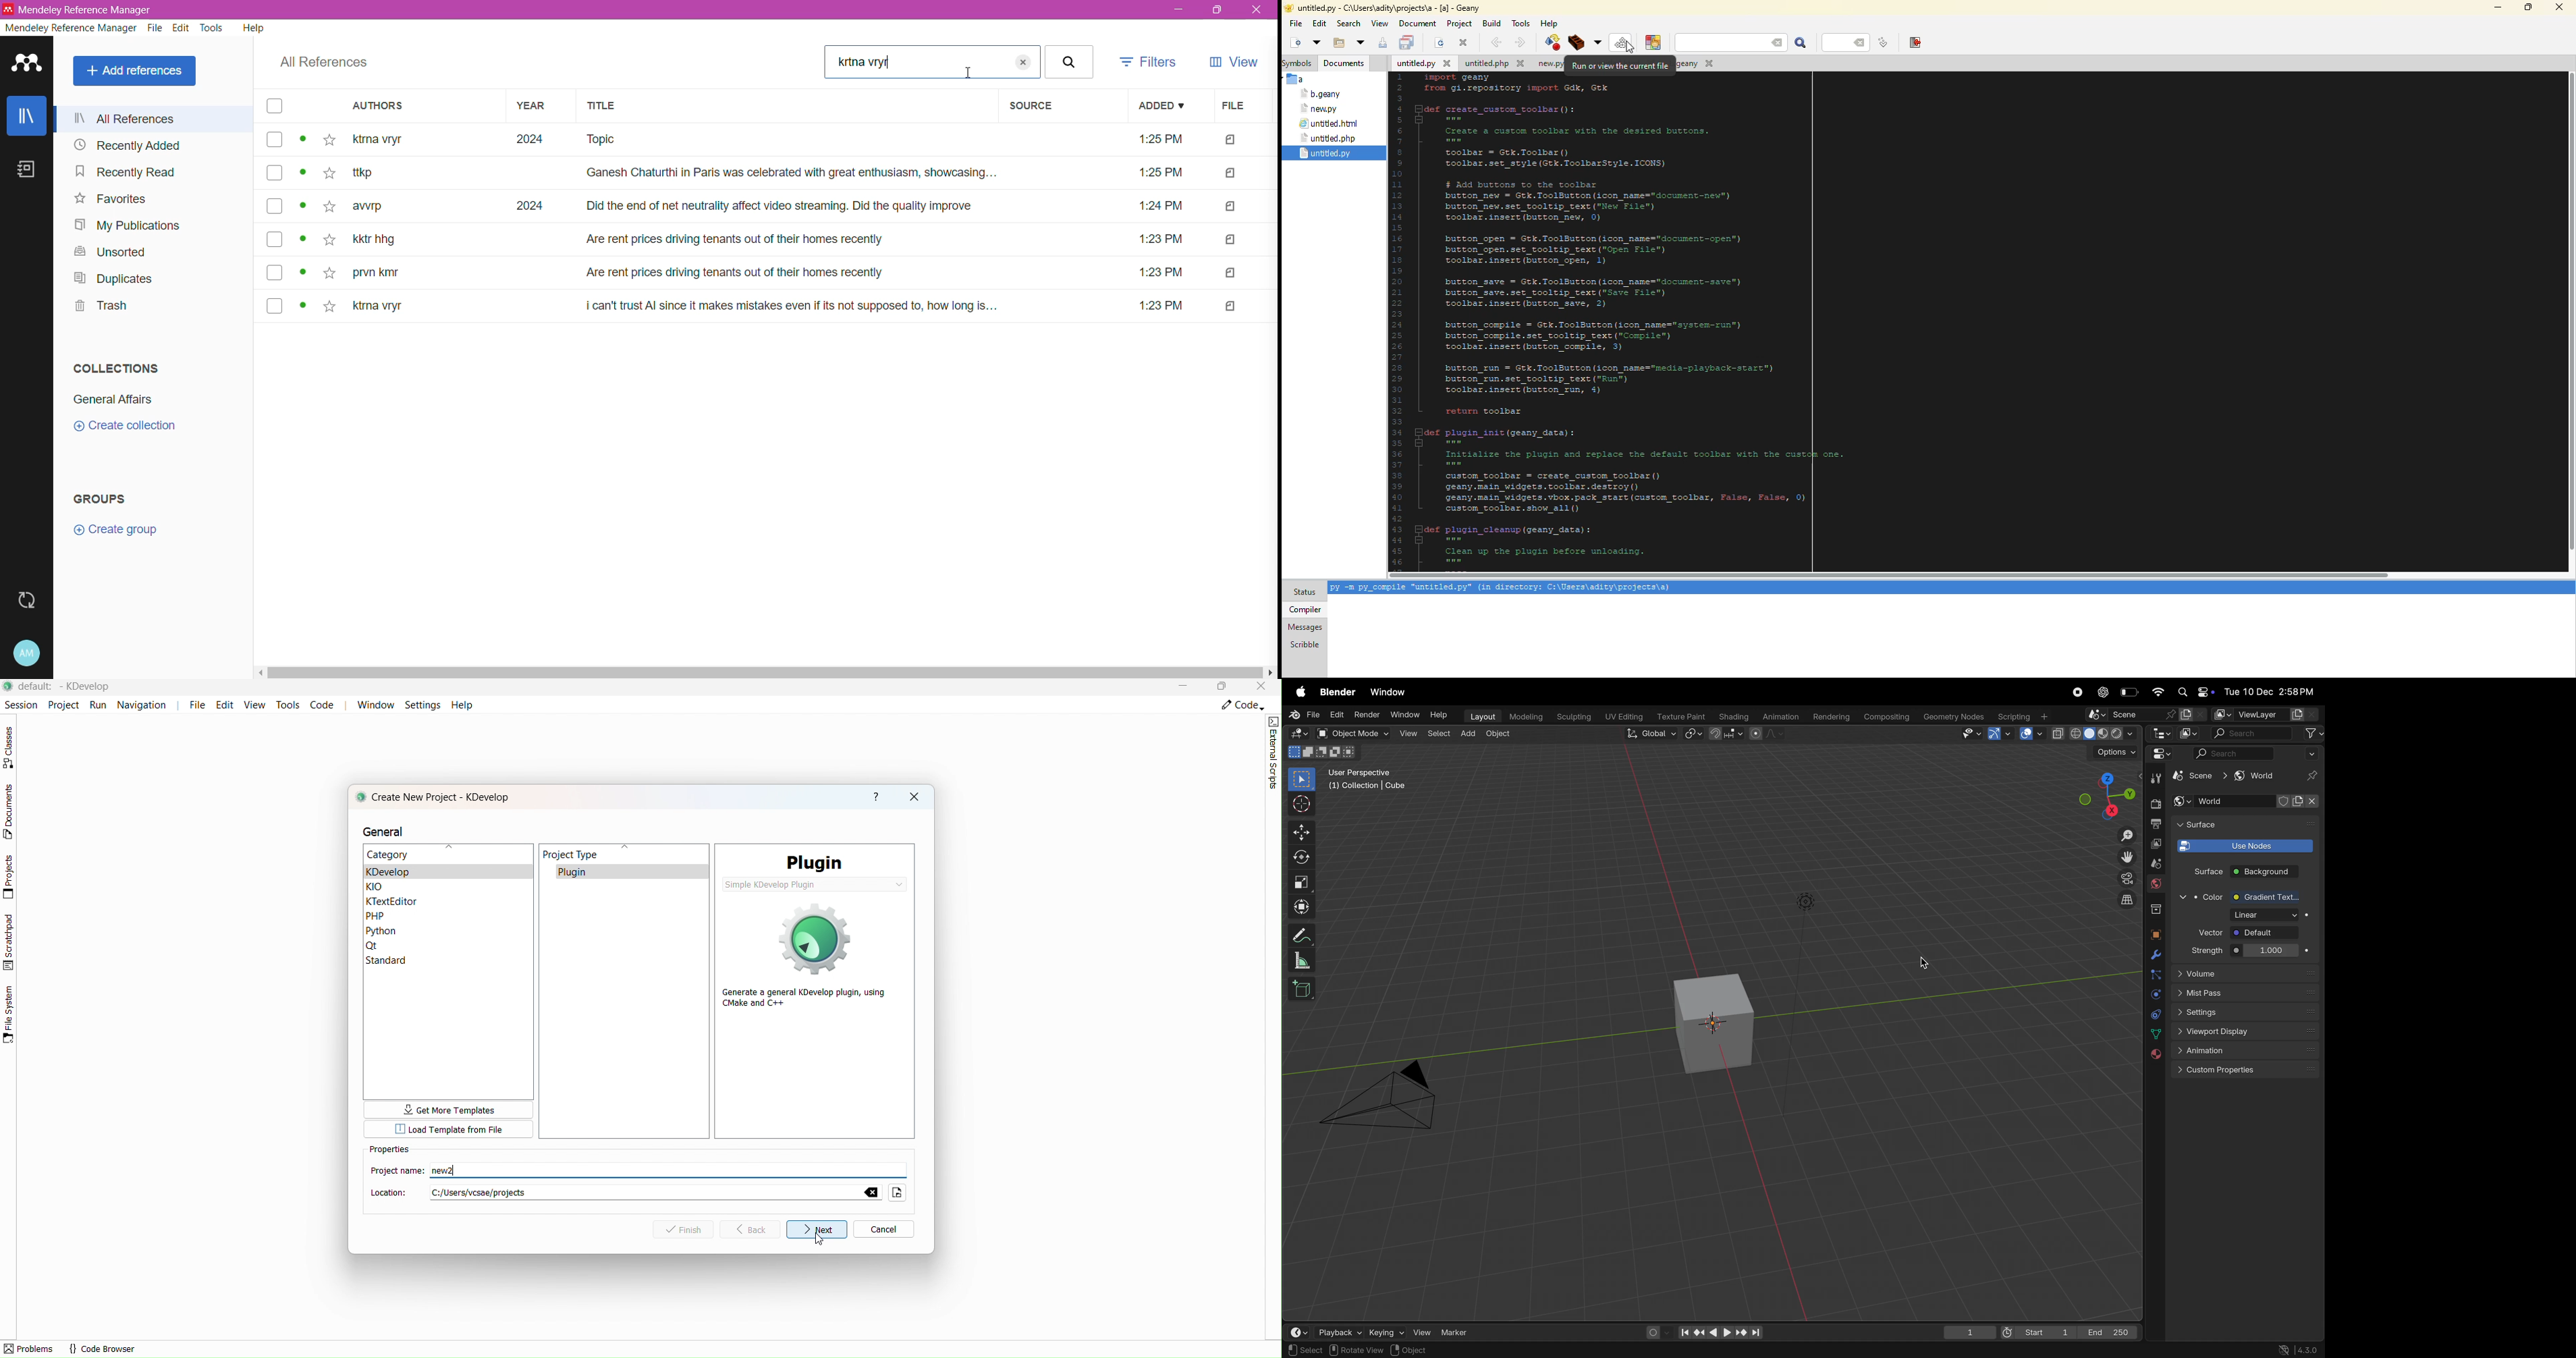 This screenshot has height=1372, width=2576. What do you see at coordinates (1298, 64) in the screenshot?
I see `symbols` at bounding box center [1298, 64].